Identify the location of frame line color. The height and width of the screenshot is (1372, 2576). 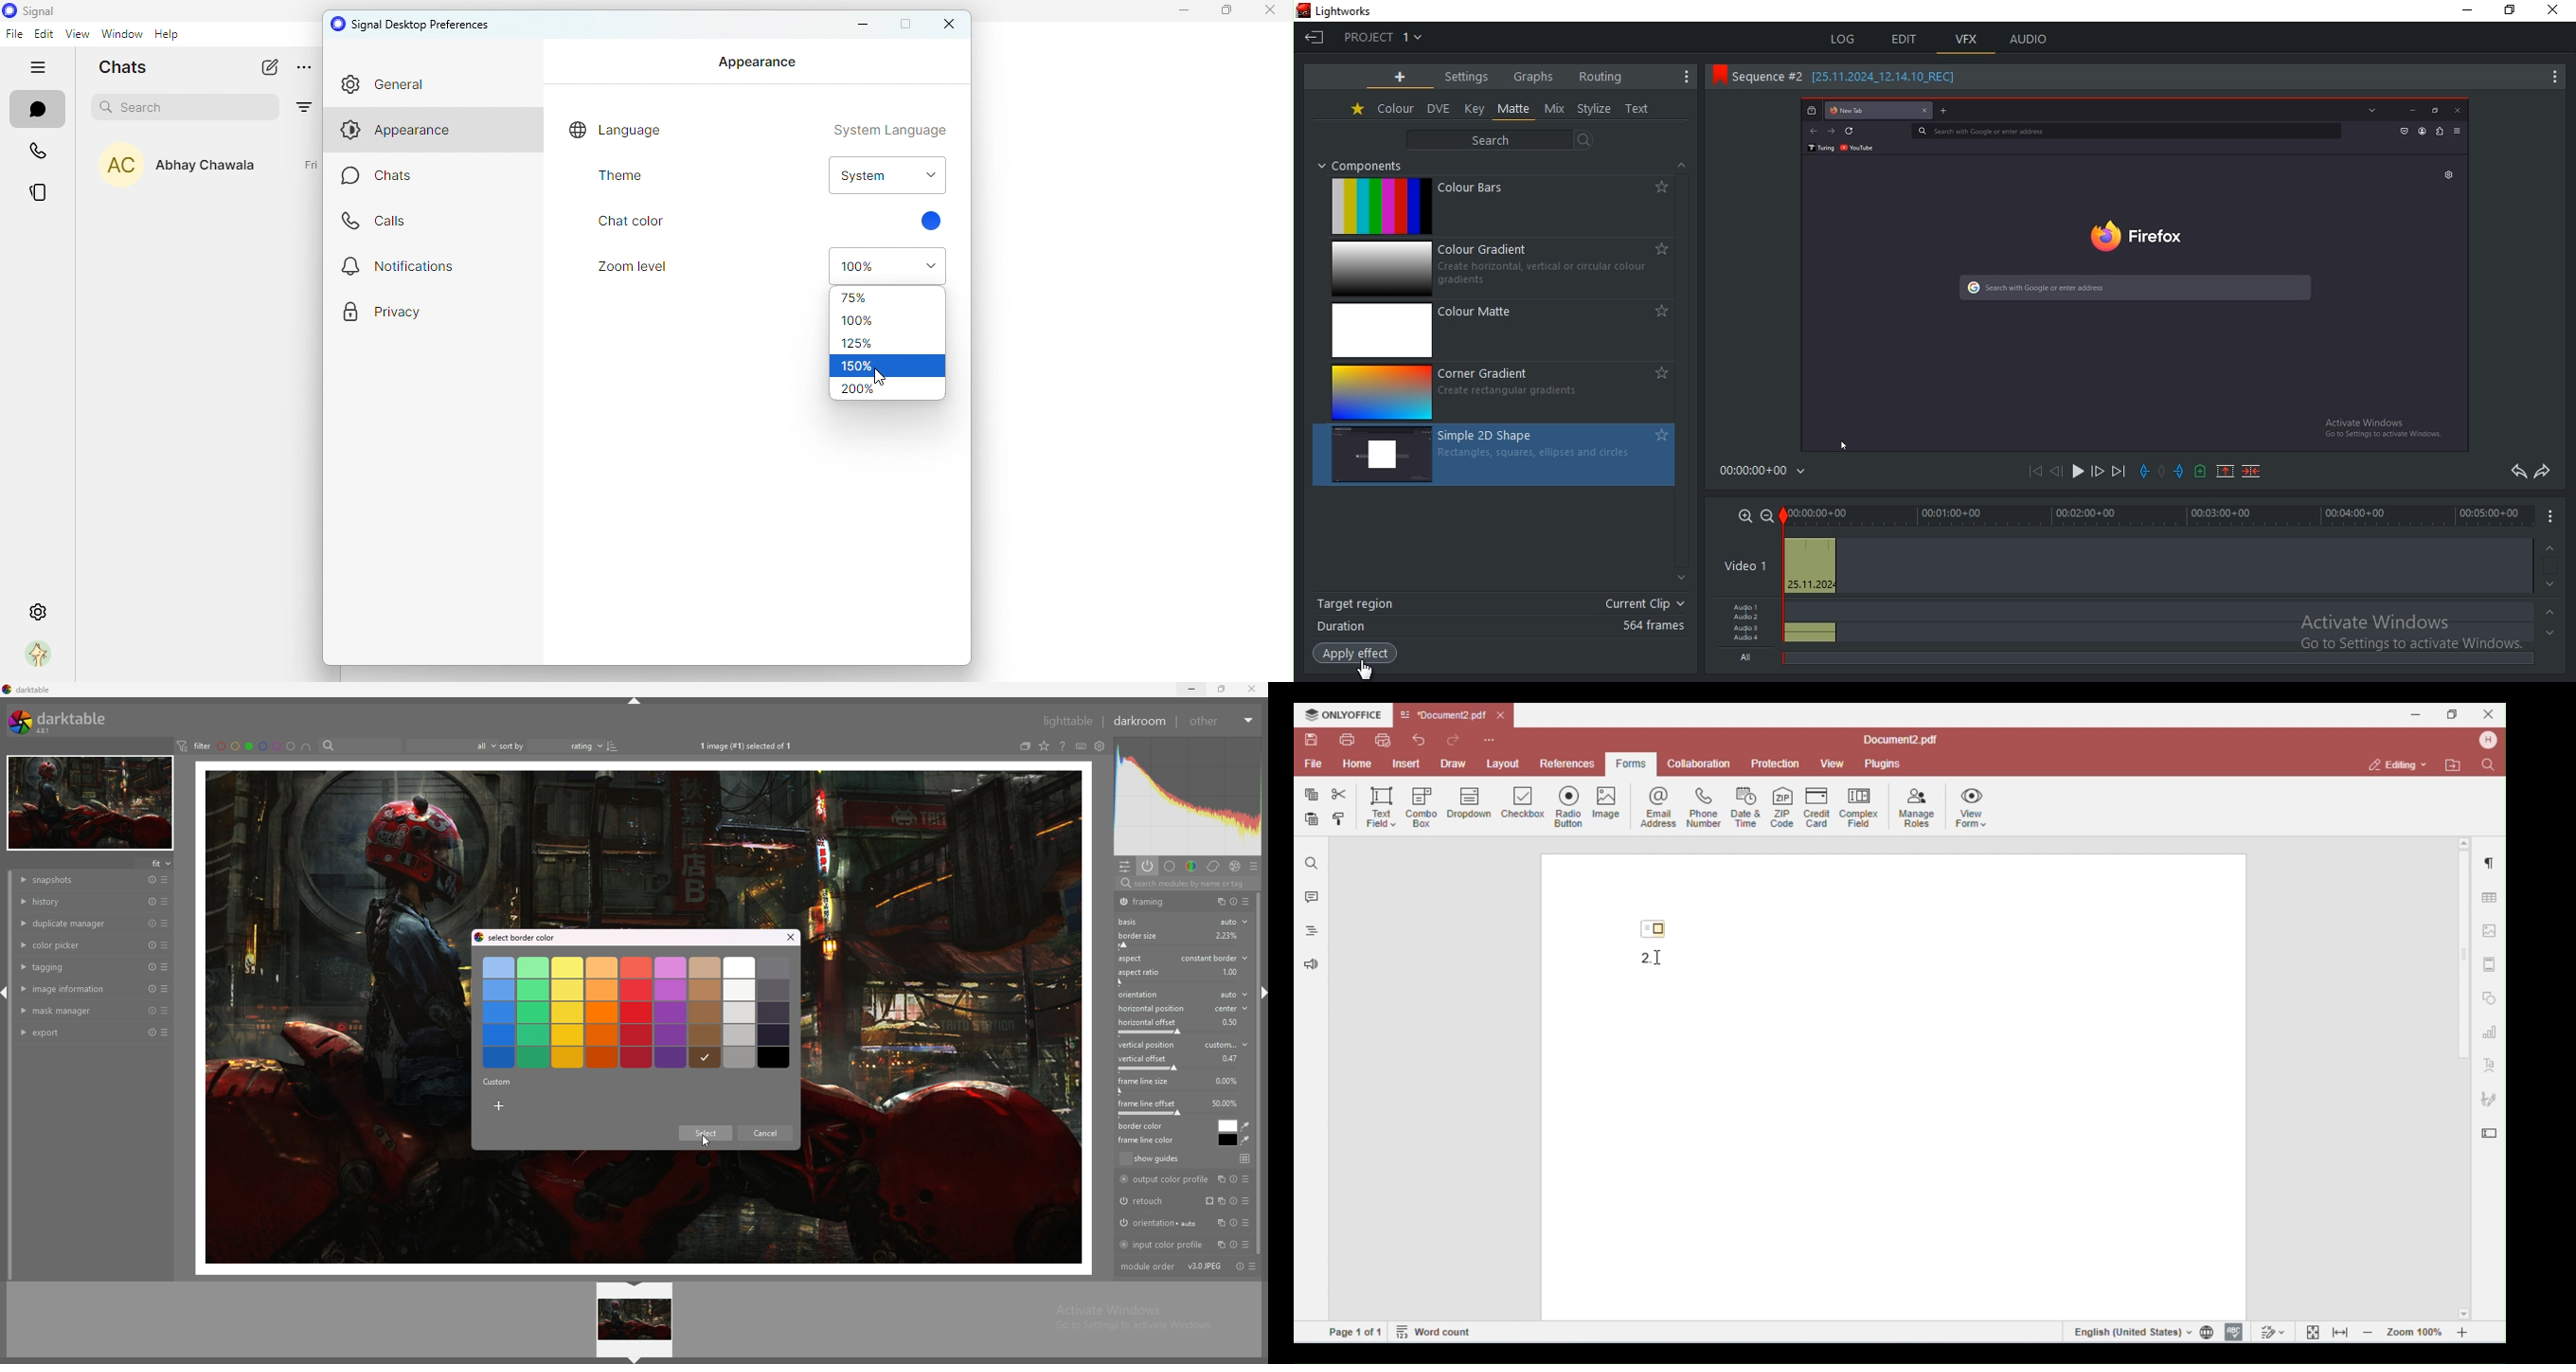
(1148, 1140).